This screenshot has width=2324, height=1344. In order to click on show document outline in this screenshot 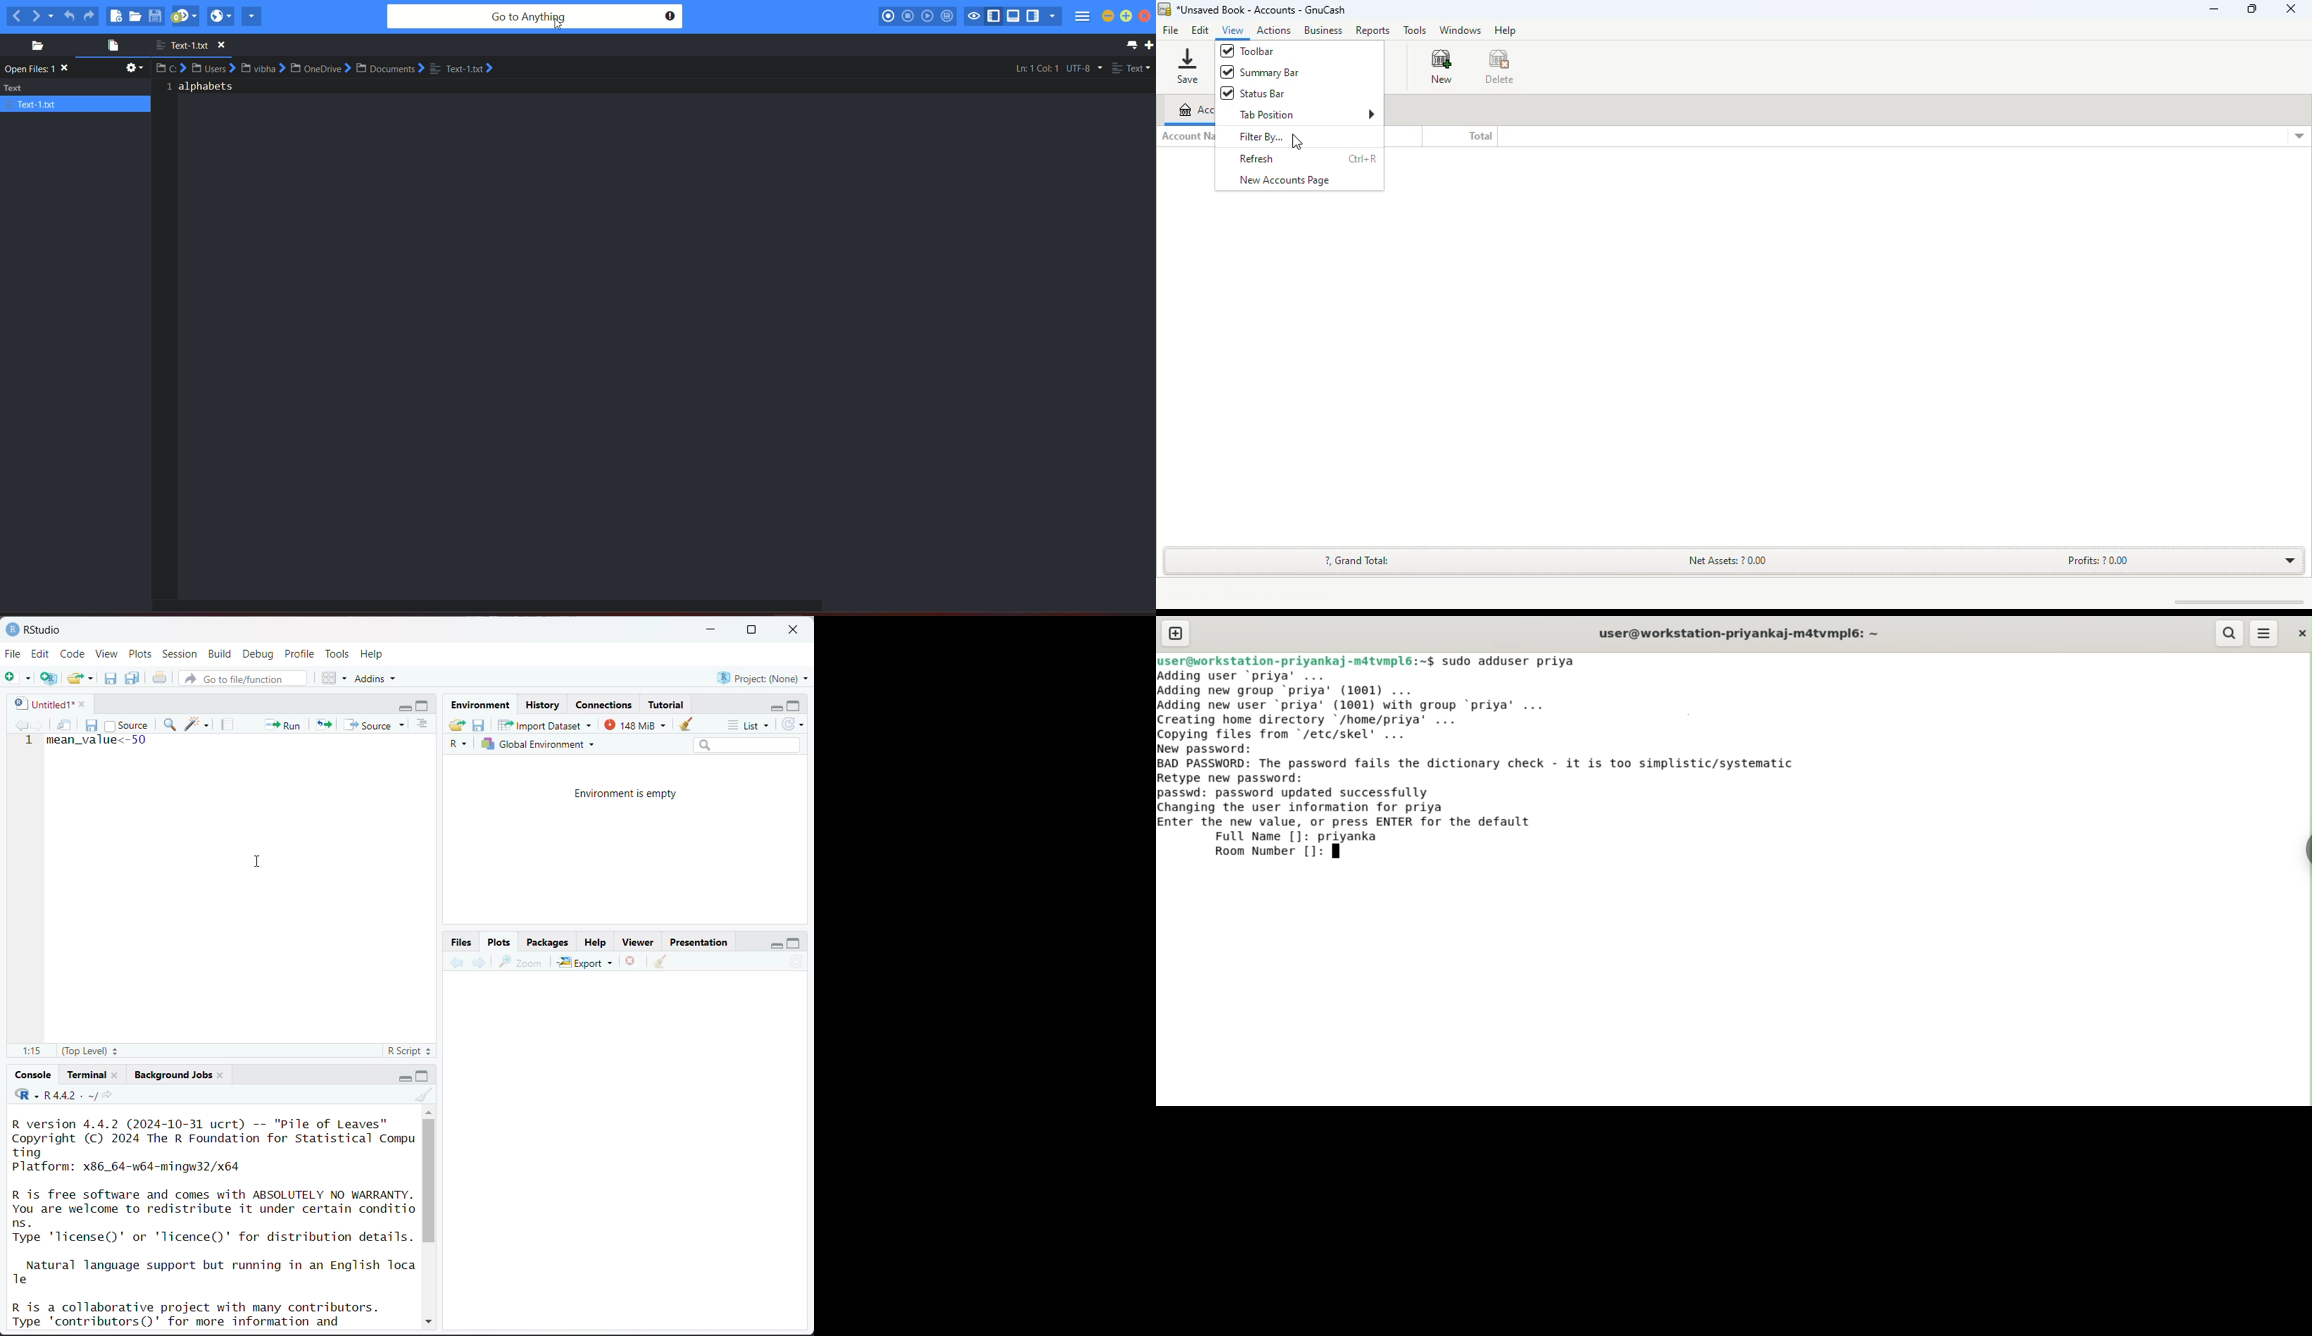, I will do `click(425, 725)`.